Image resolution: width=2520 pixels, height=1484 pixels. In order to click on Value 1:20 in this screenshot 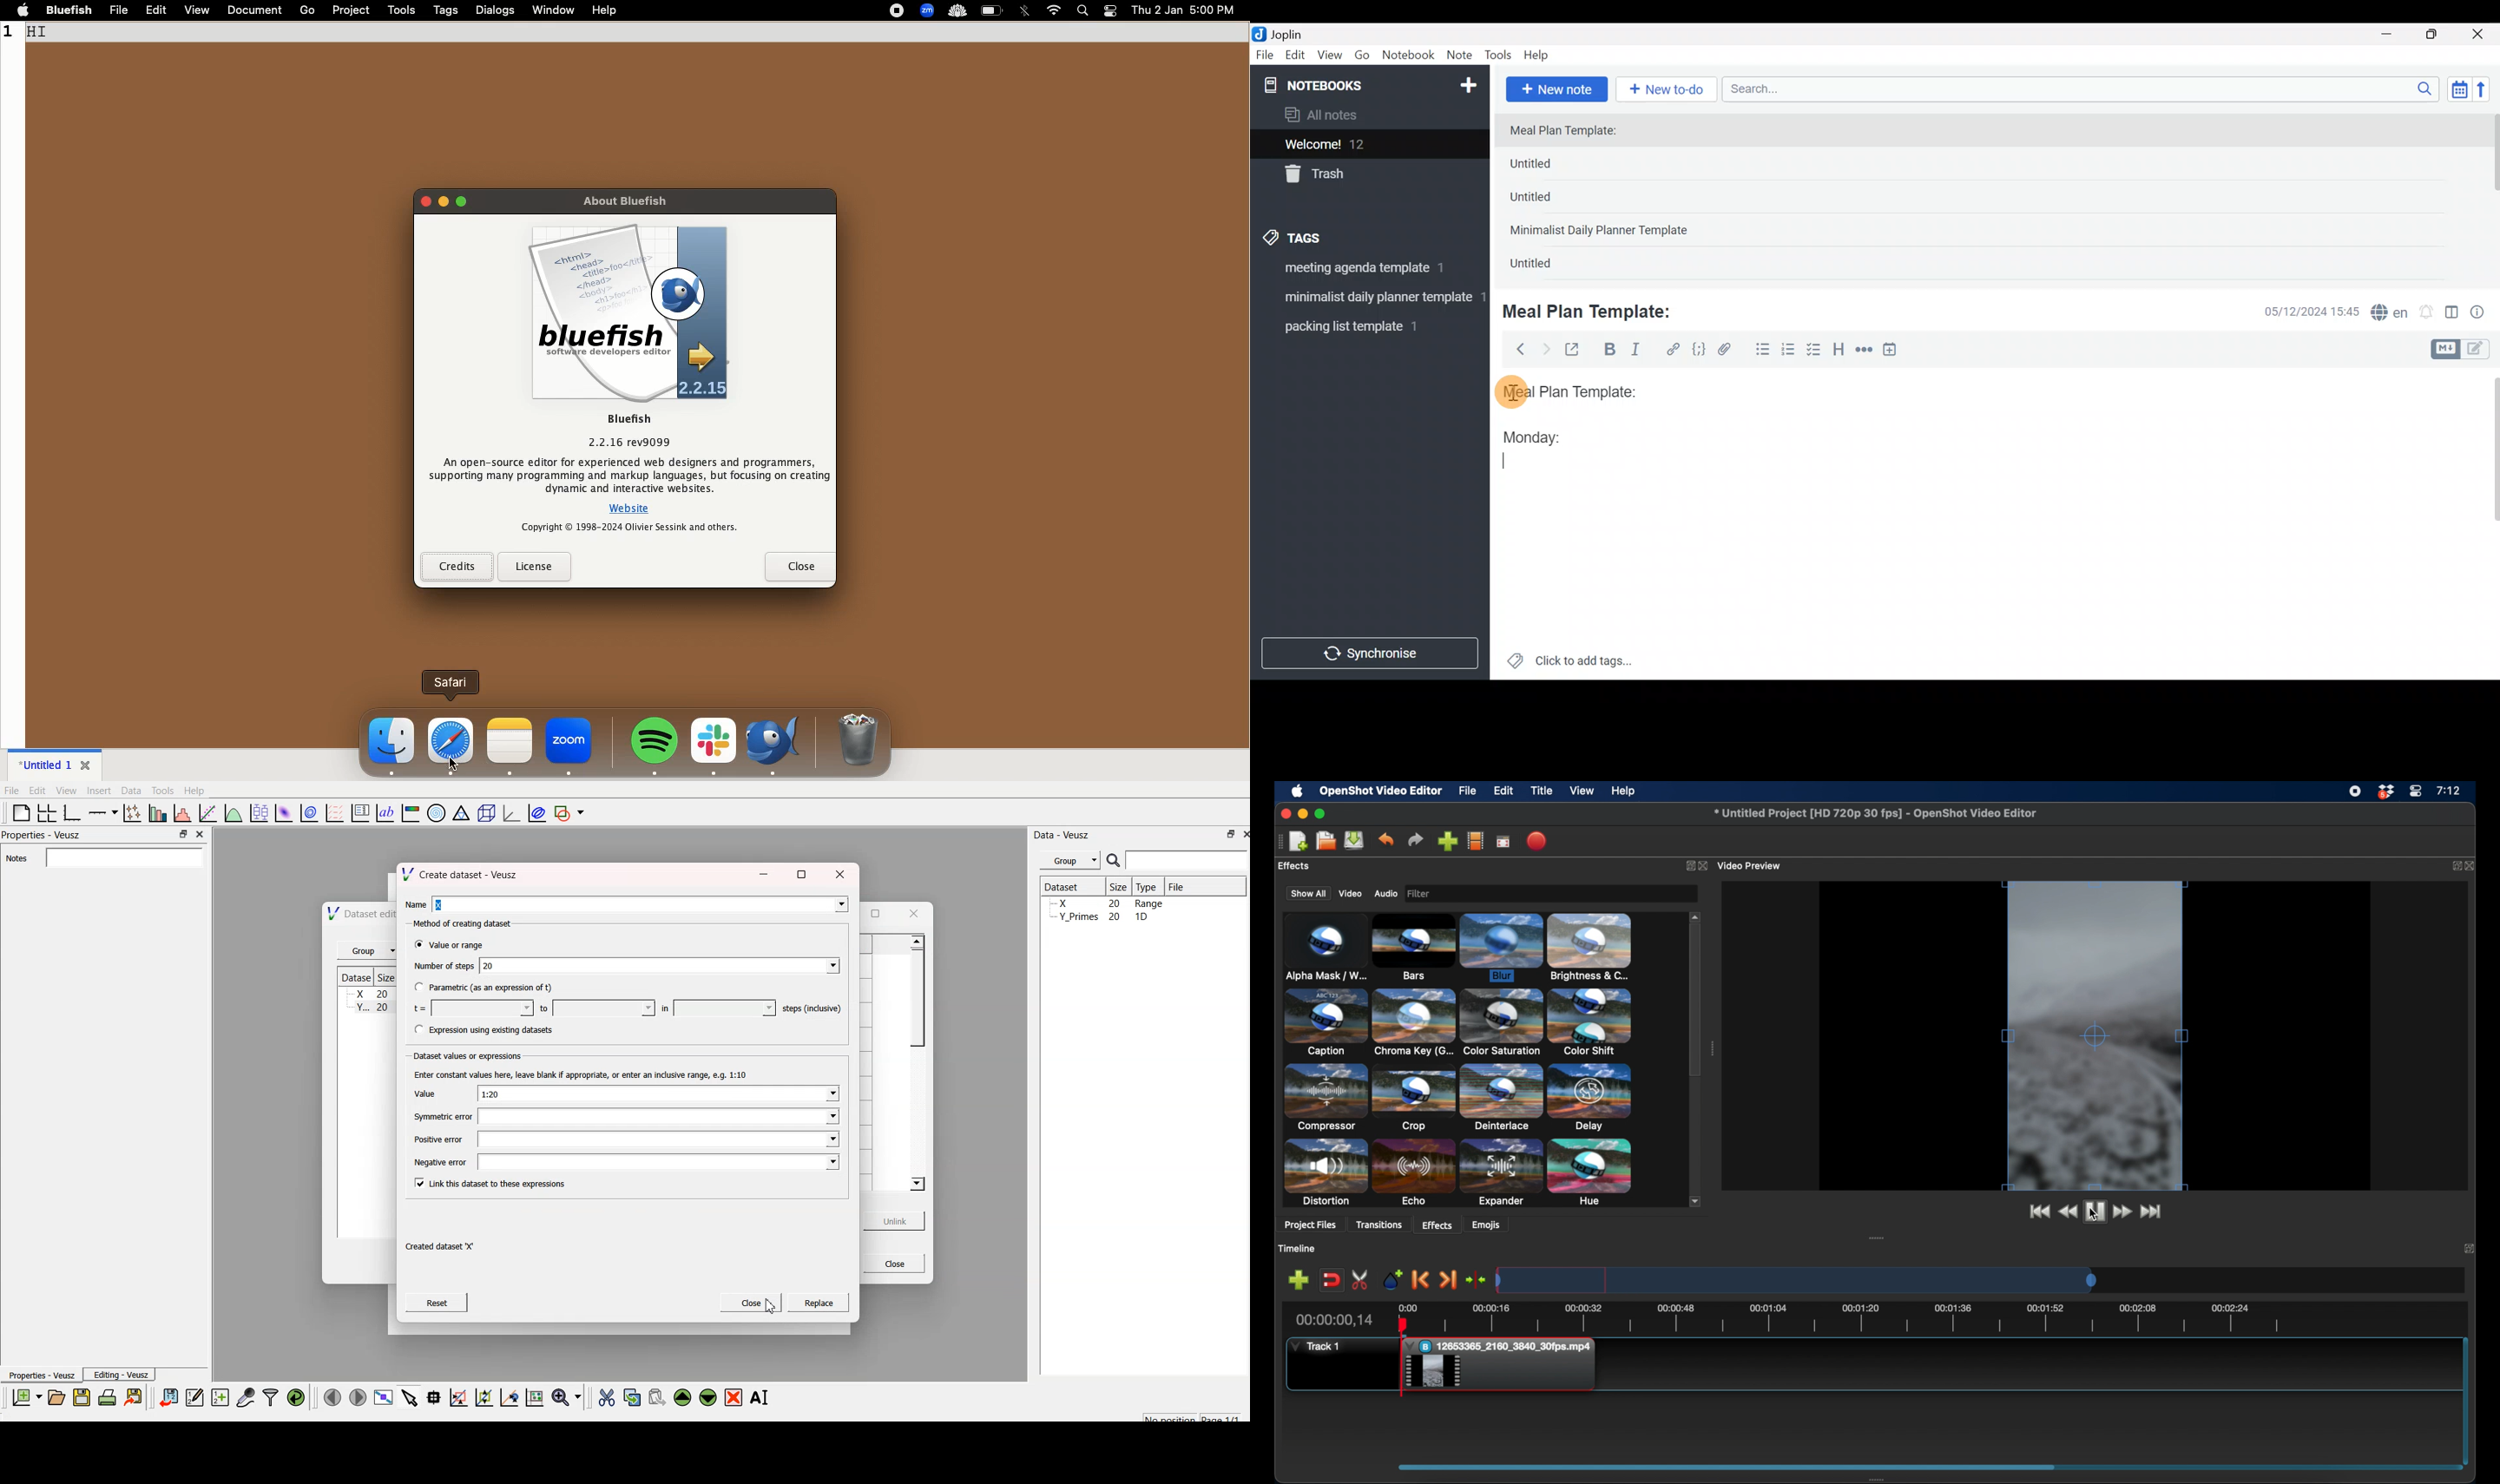, I will do `click(622, 1094)`.